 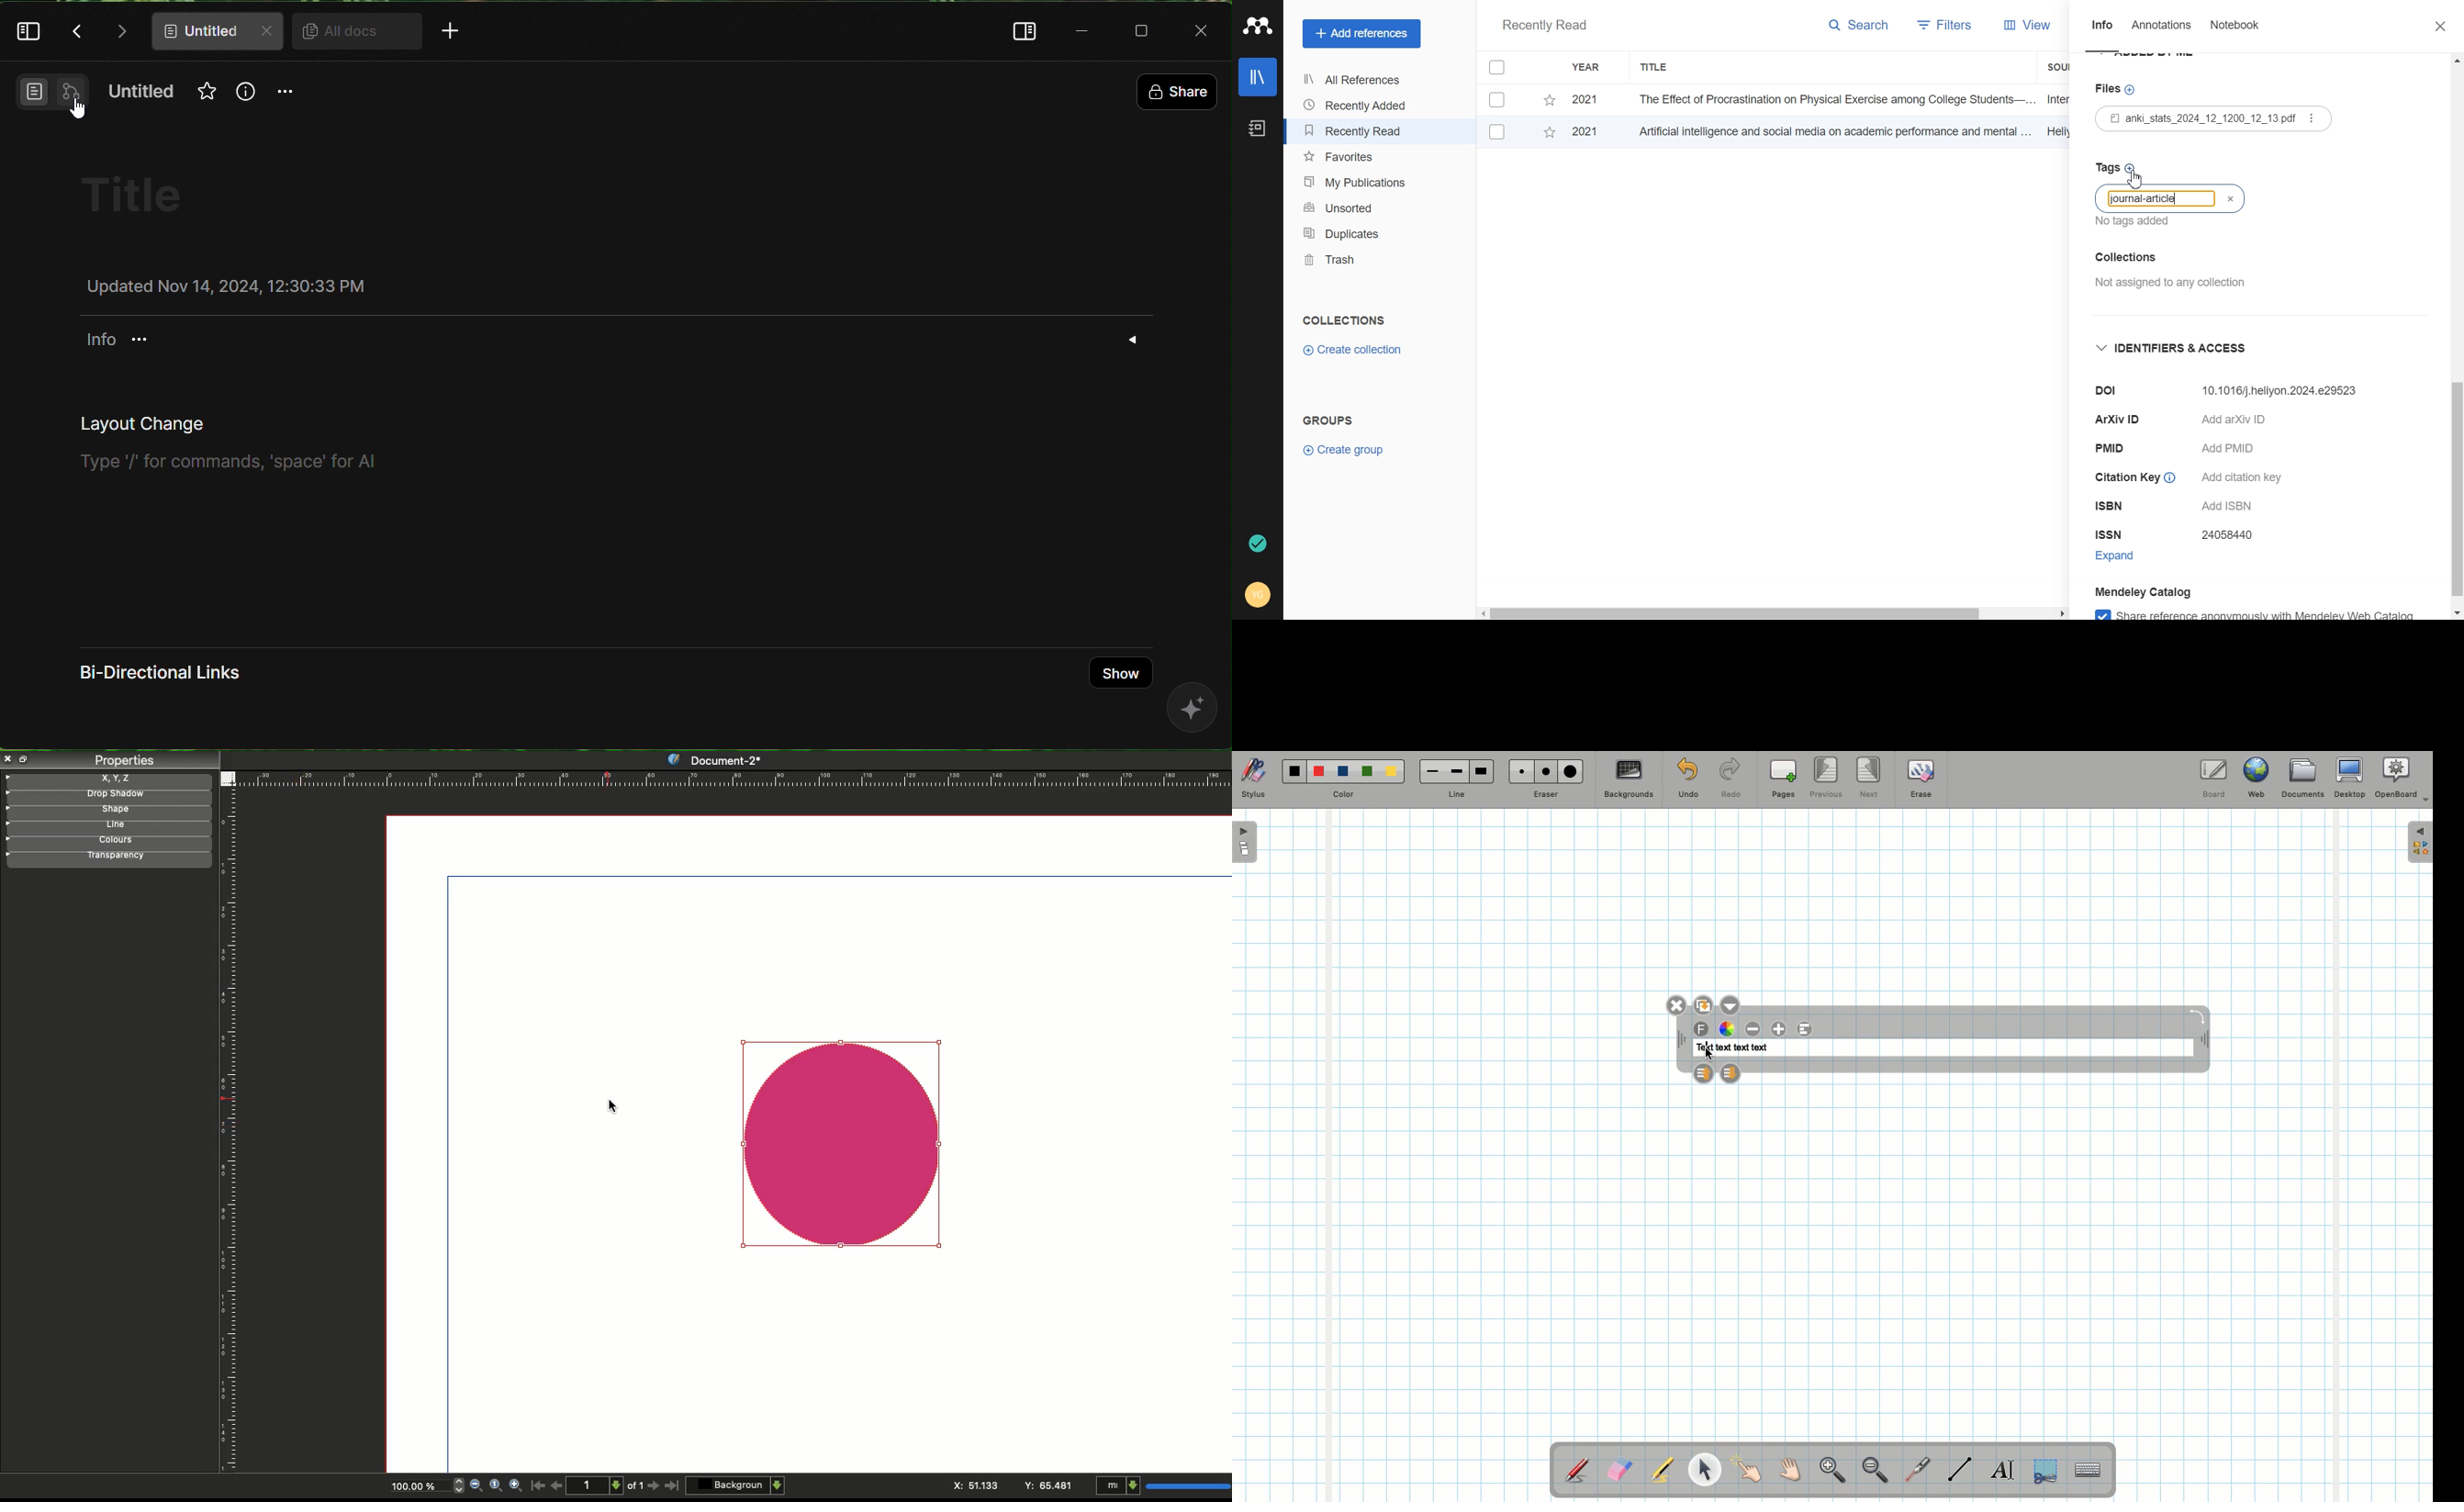 What do you see at coordinates (286, 97) in the screenshot?
I see `more` at bounding box center [286, 97].